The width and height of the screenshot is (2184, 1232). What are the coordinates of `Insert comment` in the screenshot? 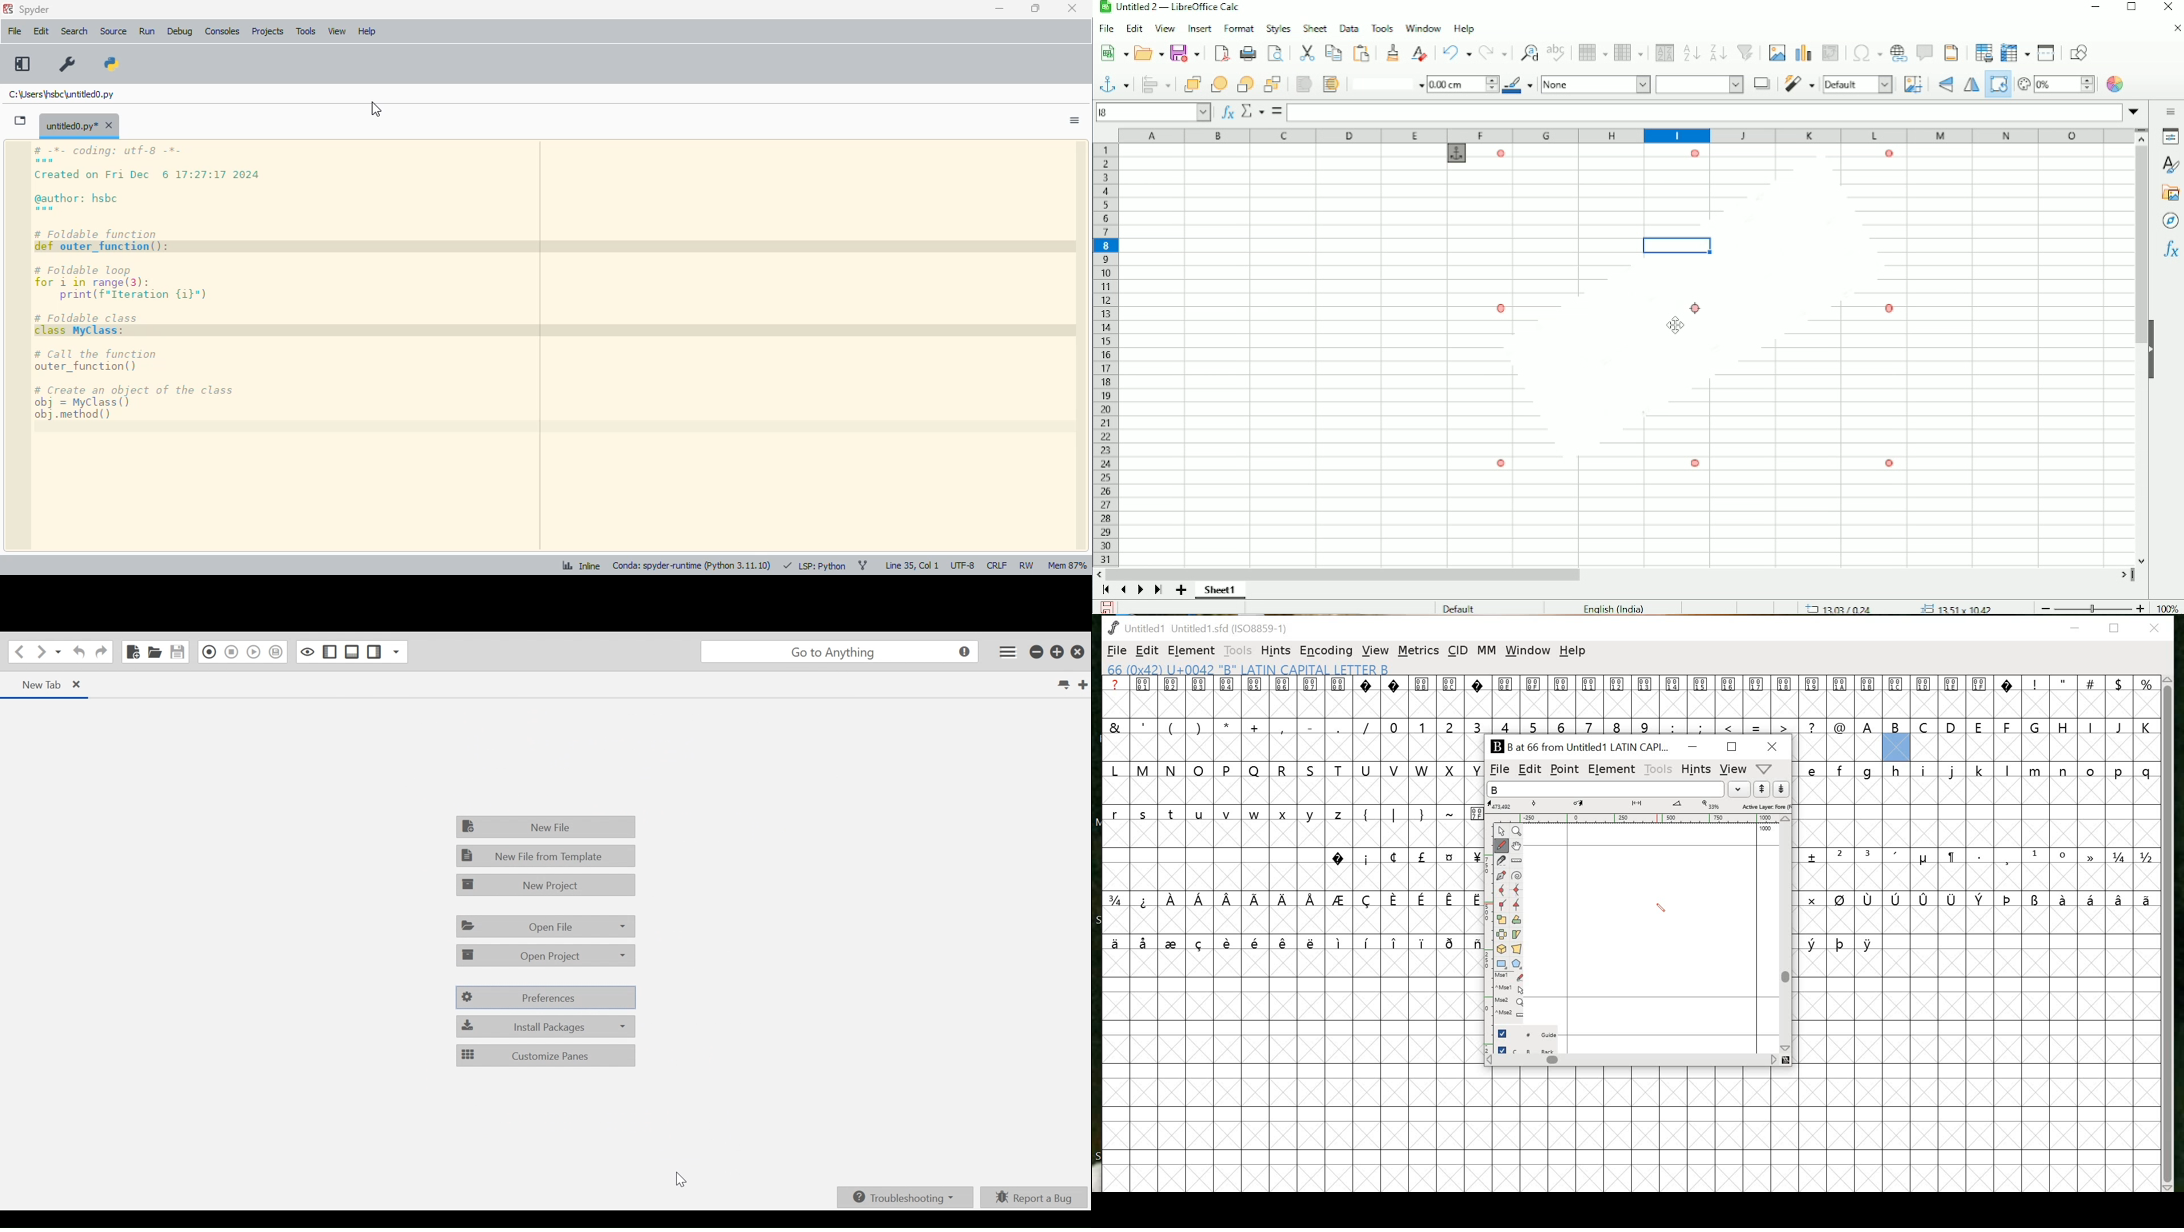 It's located at (1924, 53).